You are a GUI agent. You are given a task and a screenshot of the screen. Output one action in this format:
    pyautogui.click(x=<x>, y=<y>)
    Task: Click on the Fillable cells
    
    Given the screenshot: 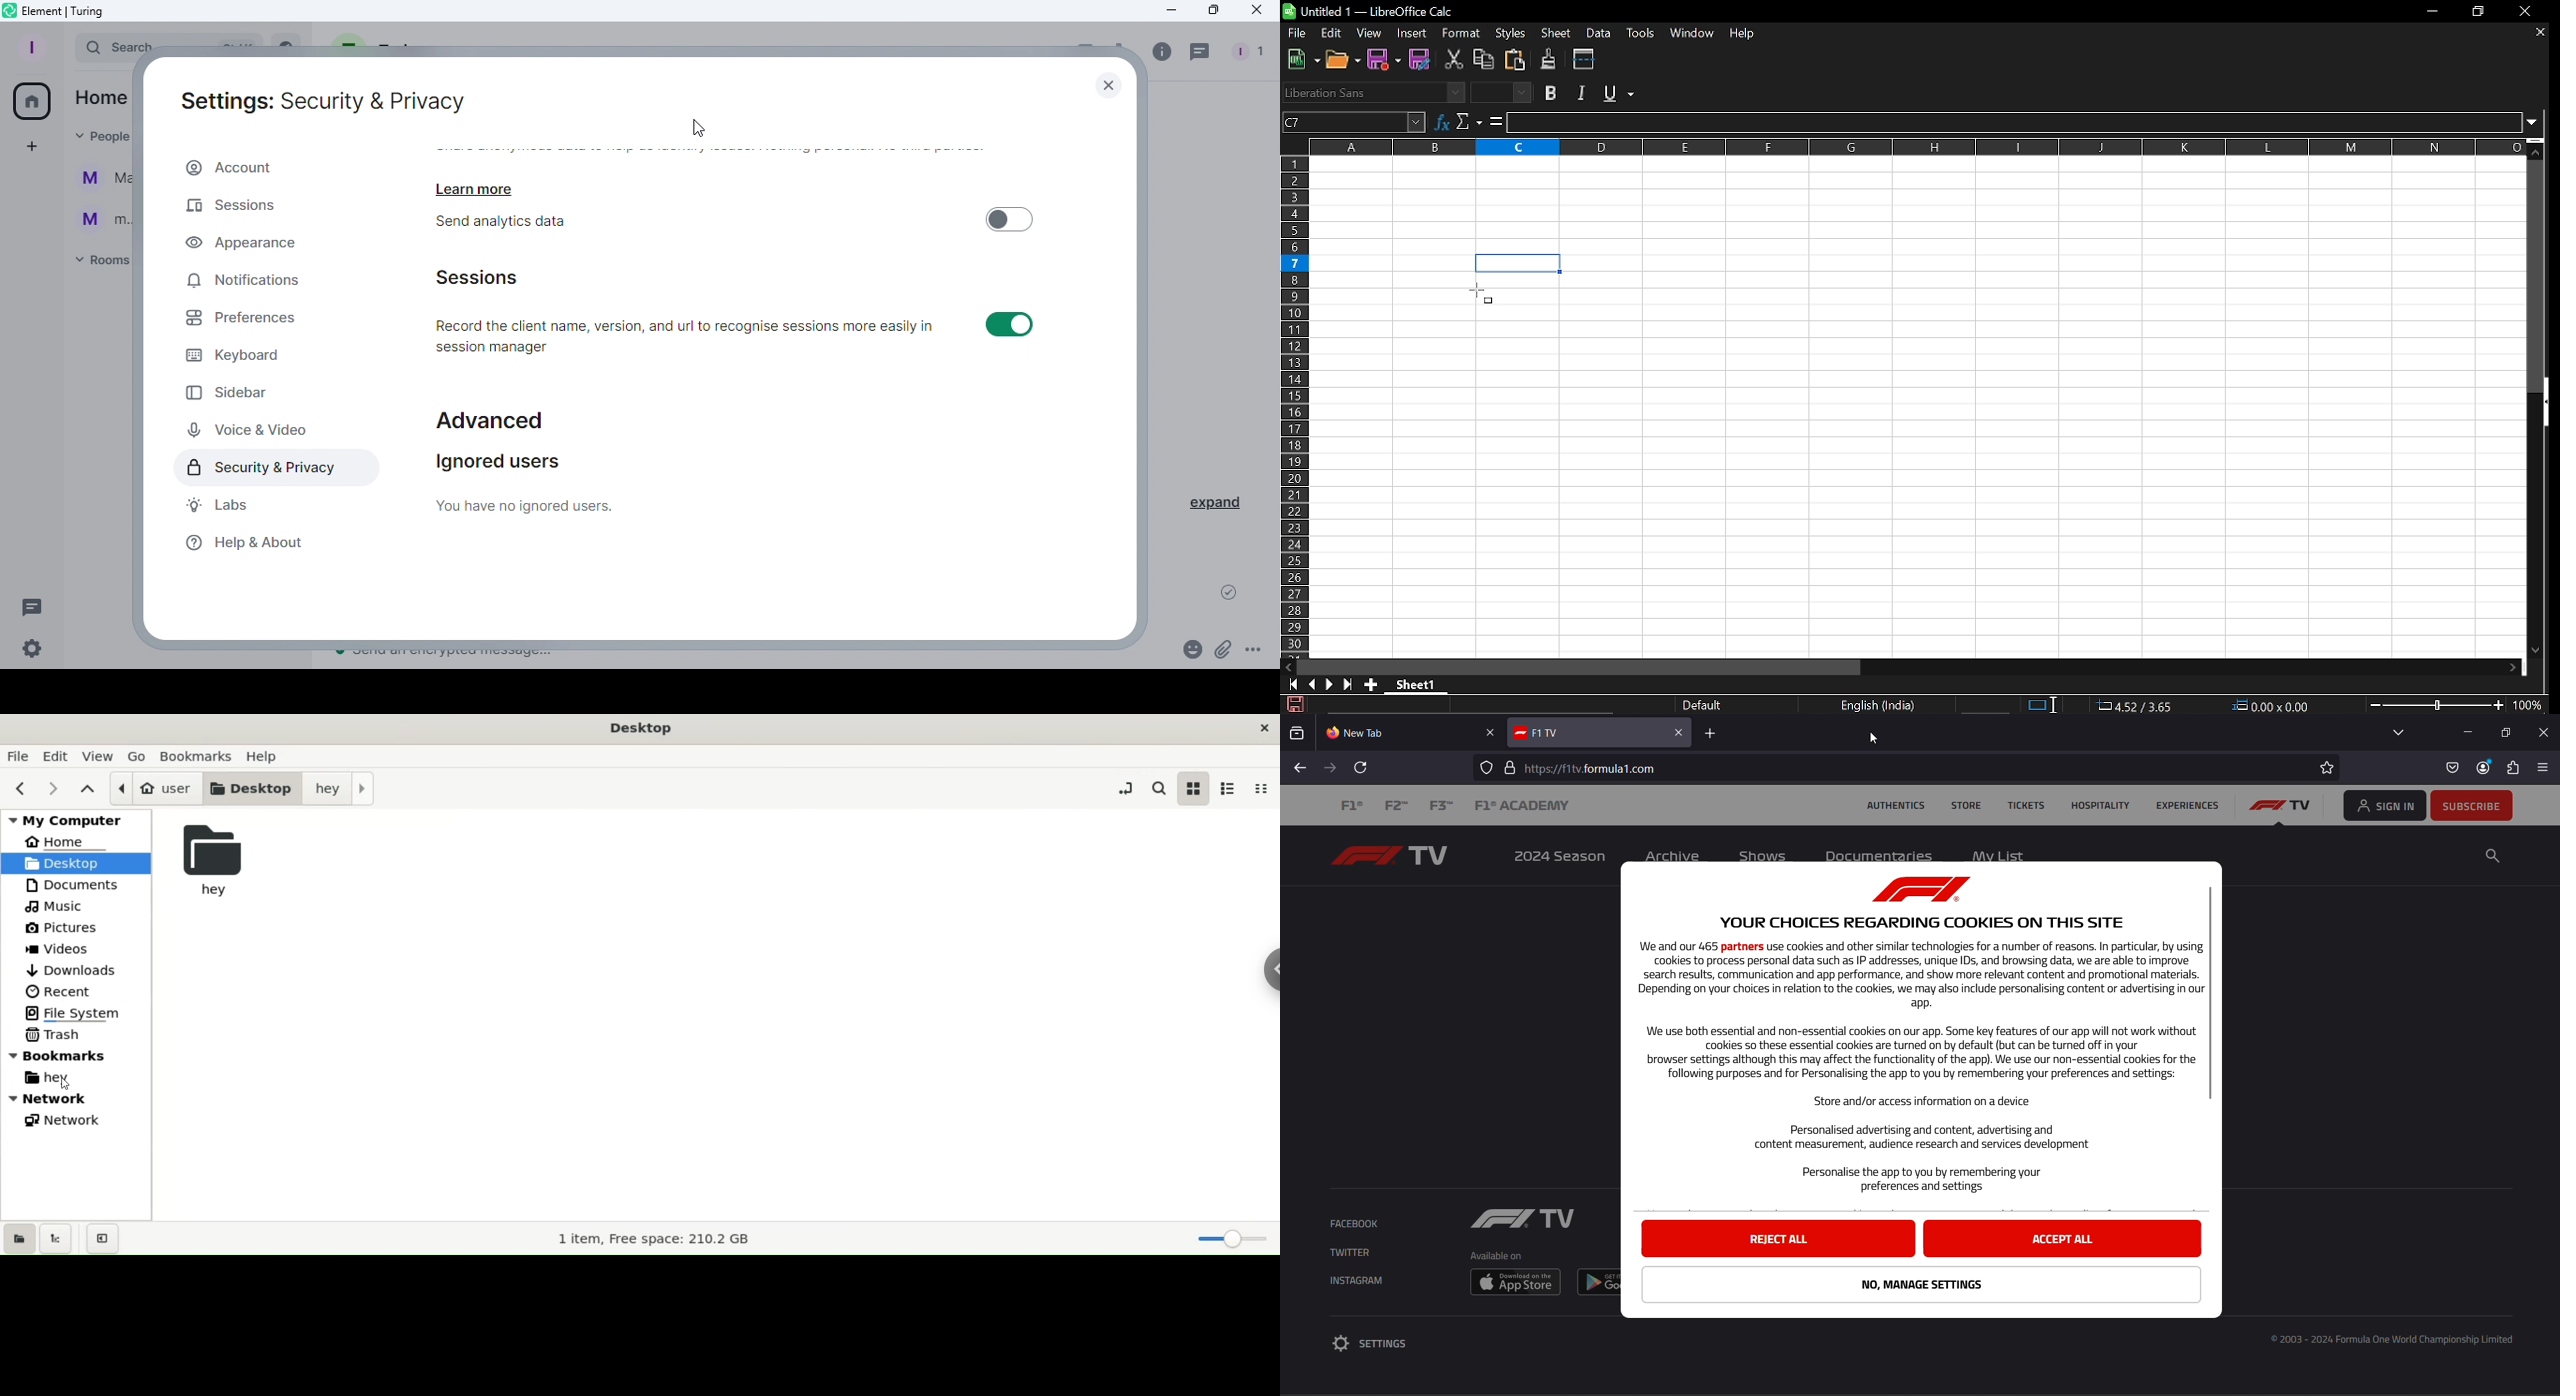 What is the action you would take?
    pyautogui.click(x=2050, y=454)
    